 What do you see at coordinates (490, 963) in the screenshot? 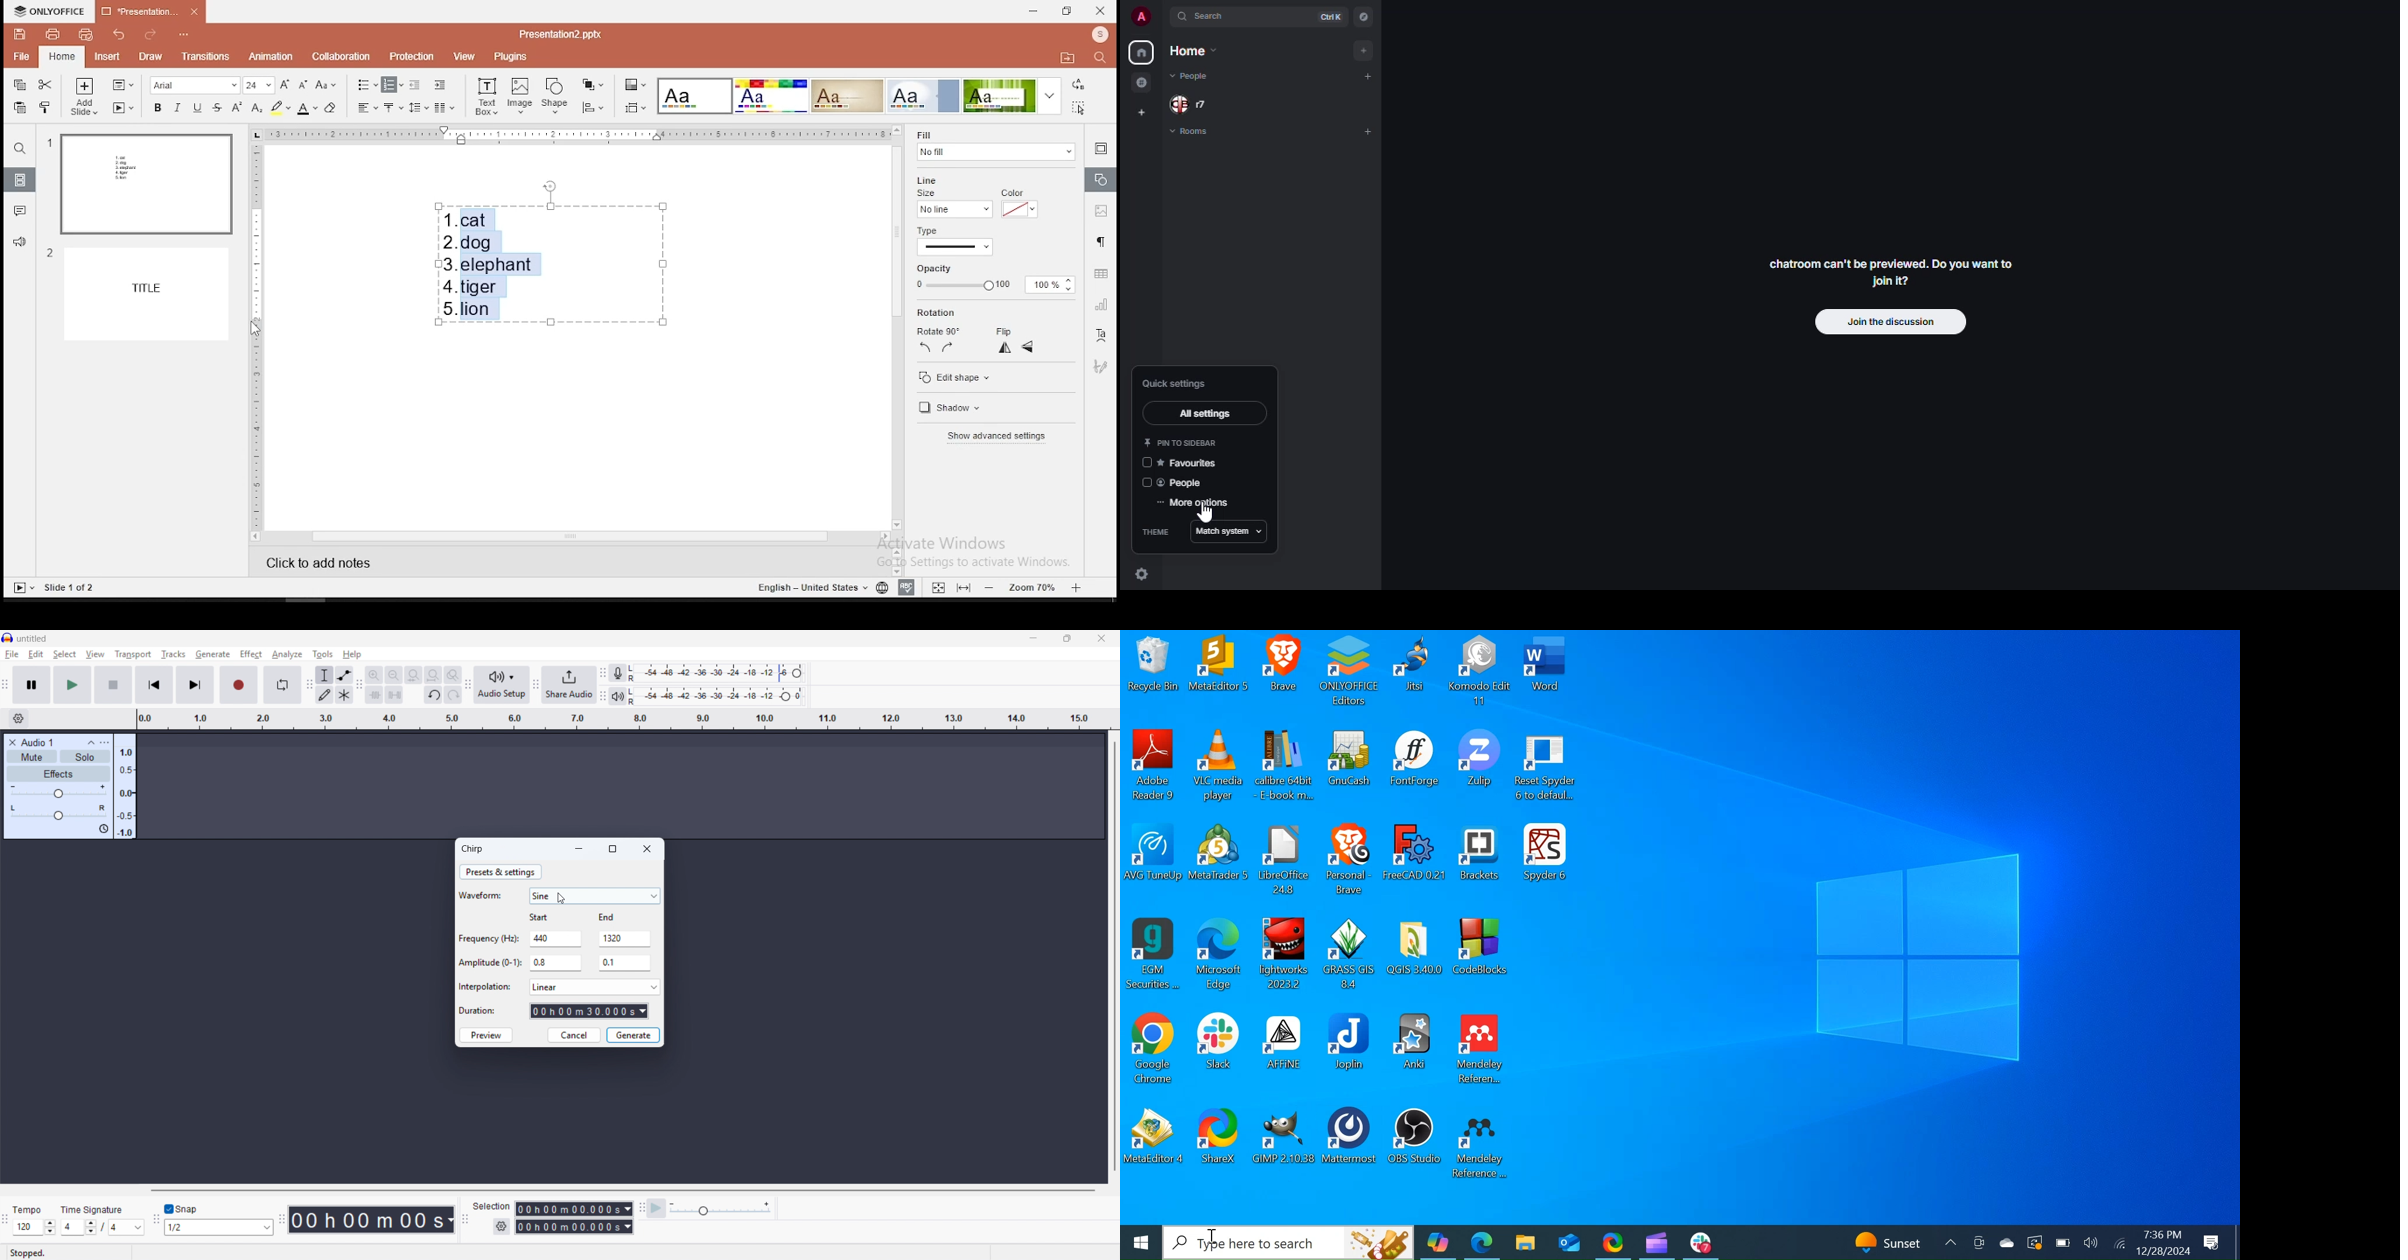
I see `Amplitude (0-1)` at bounding box center [490, 963].